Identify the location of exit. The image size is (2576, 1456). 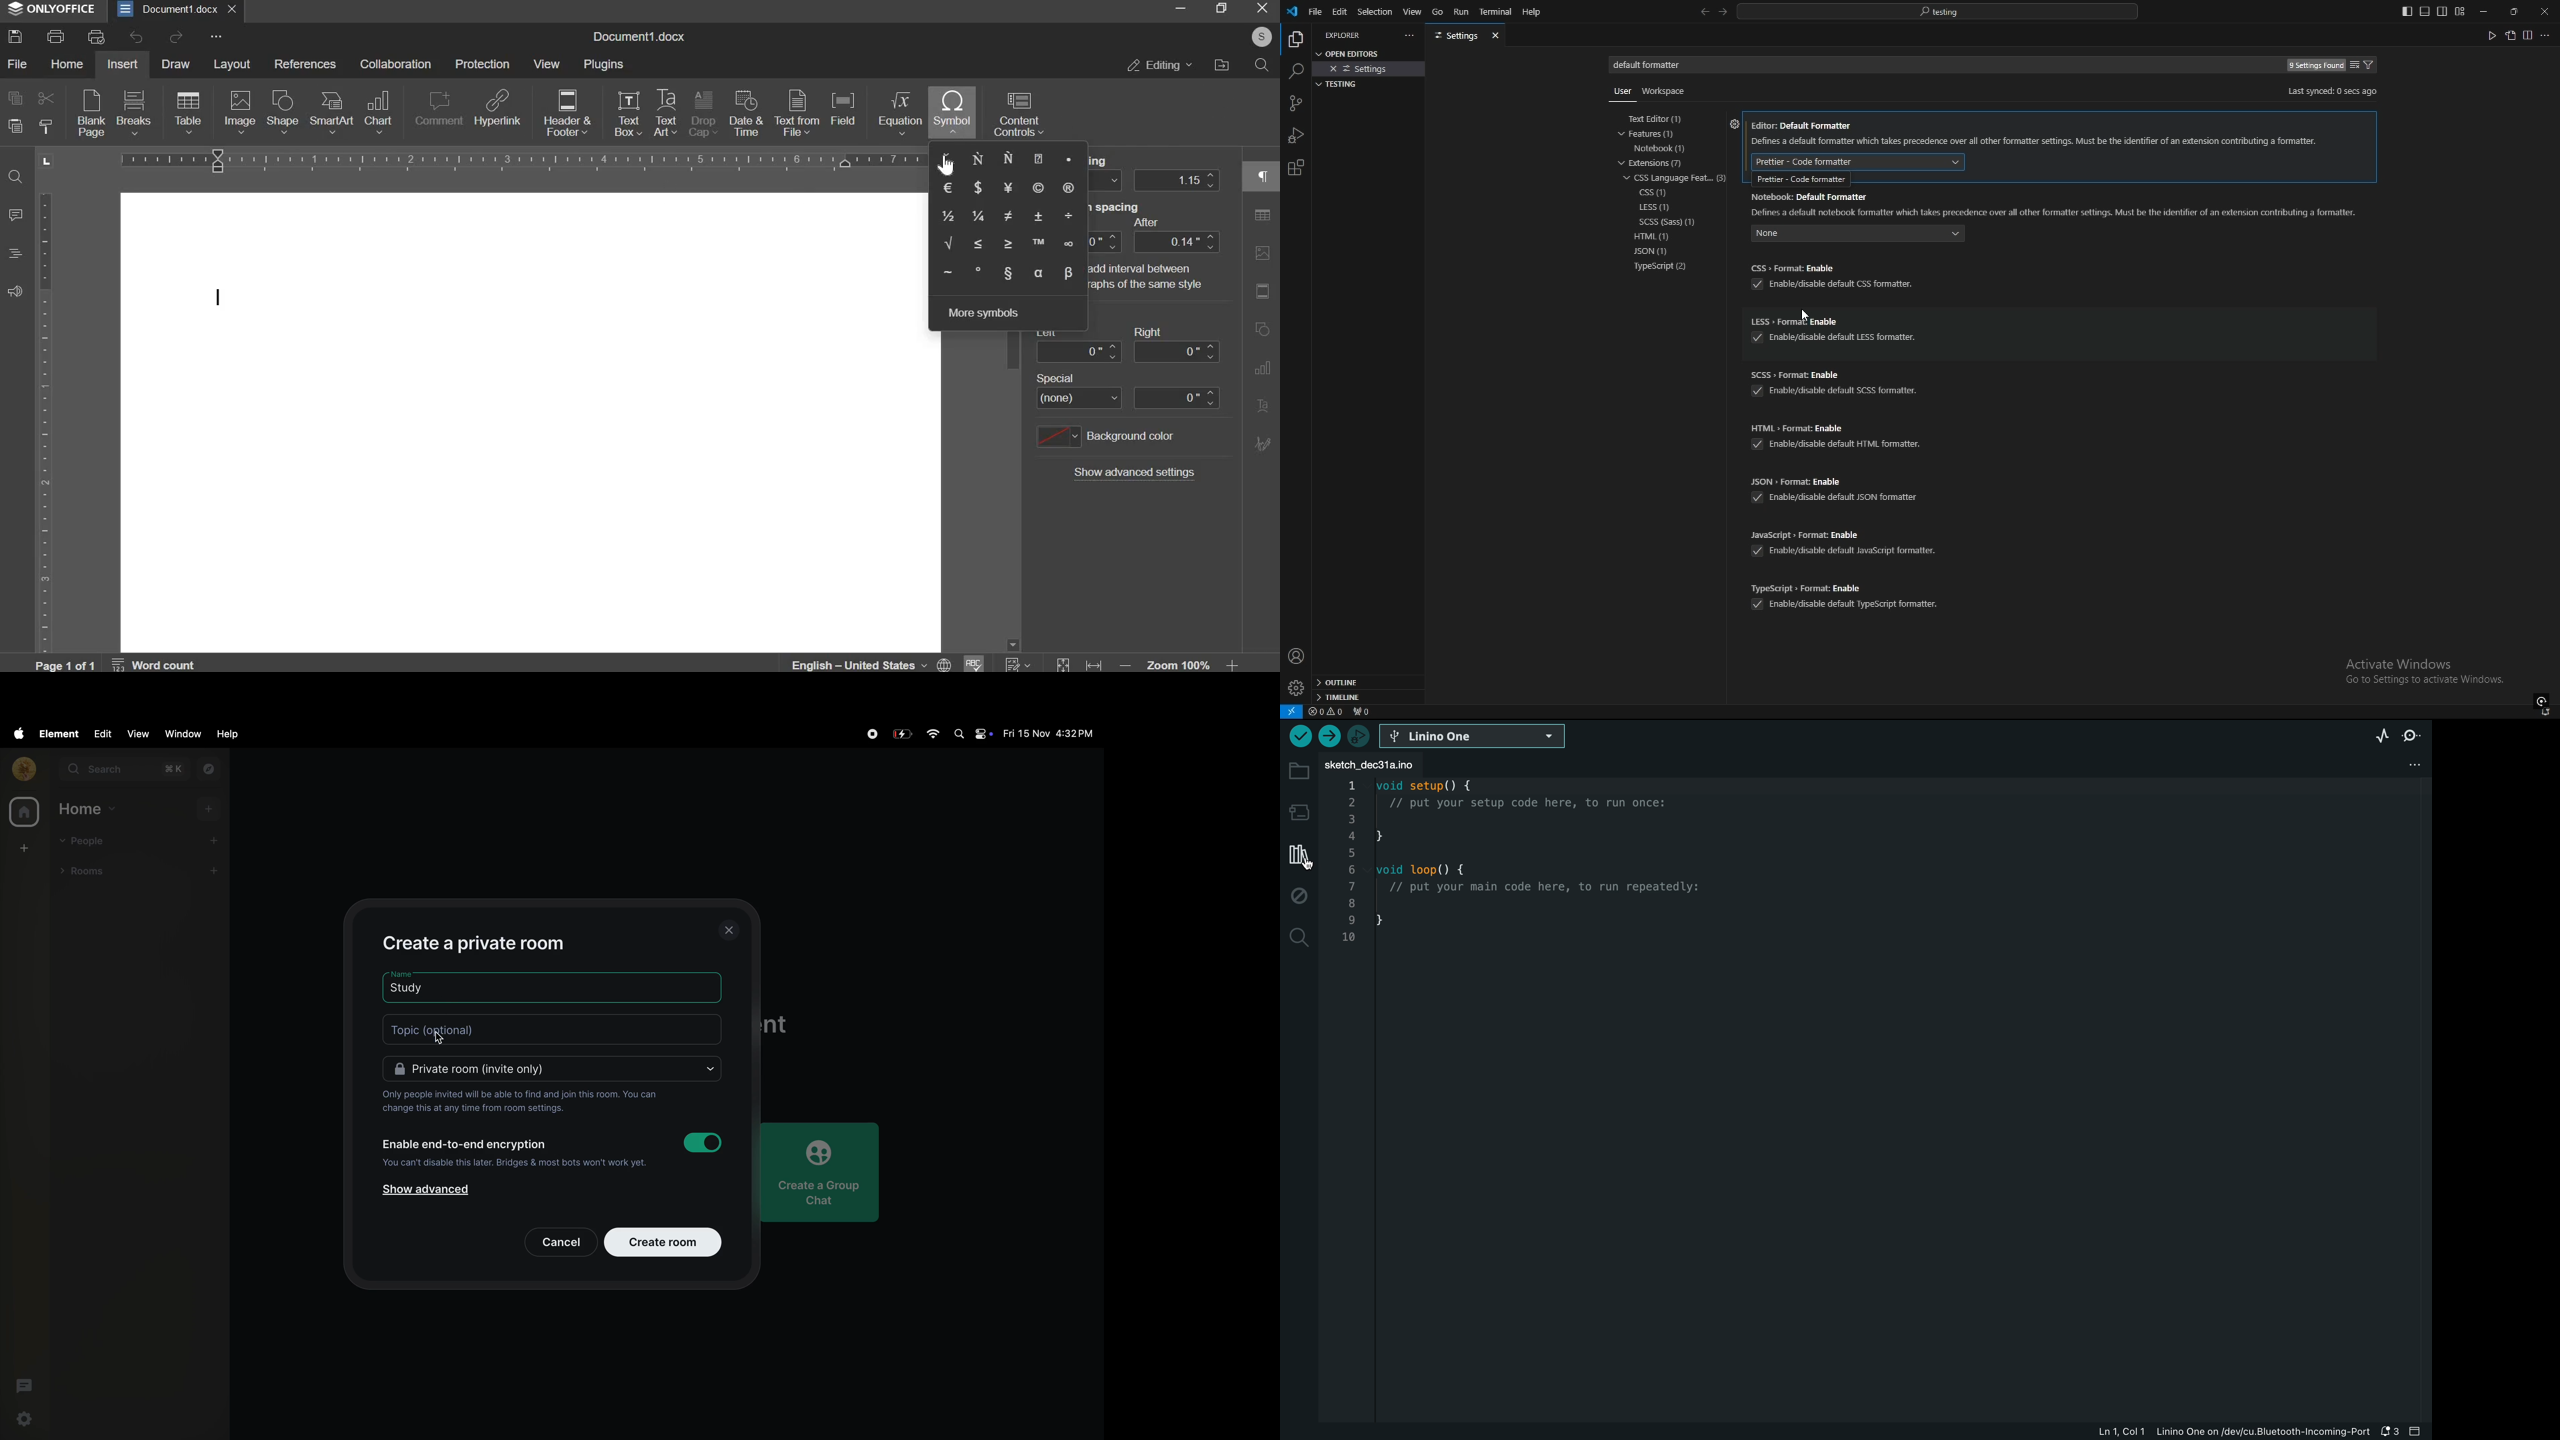
(231, 8).